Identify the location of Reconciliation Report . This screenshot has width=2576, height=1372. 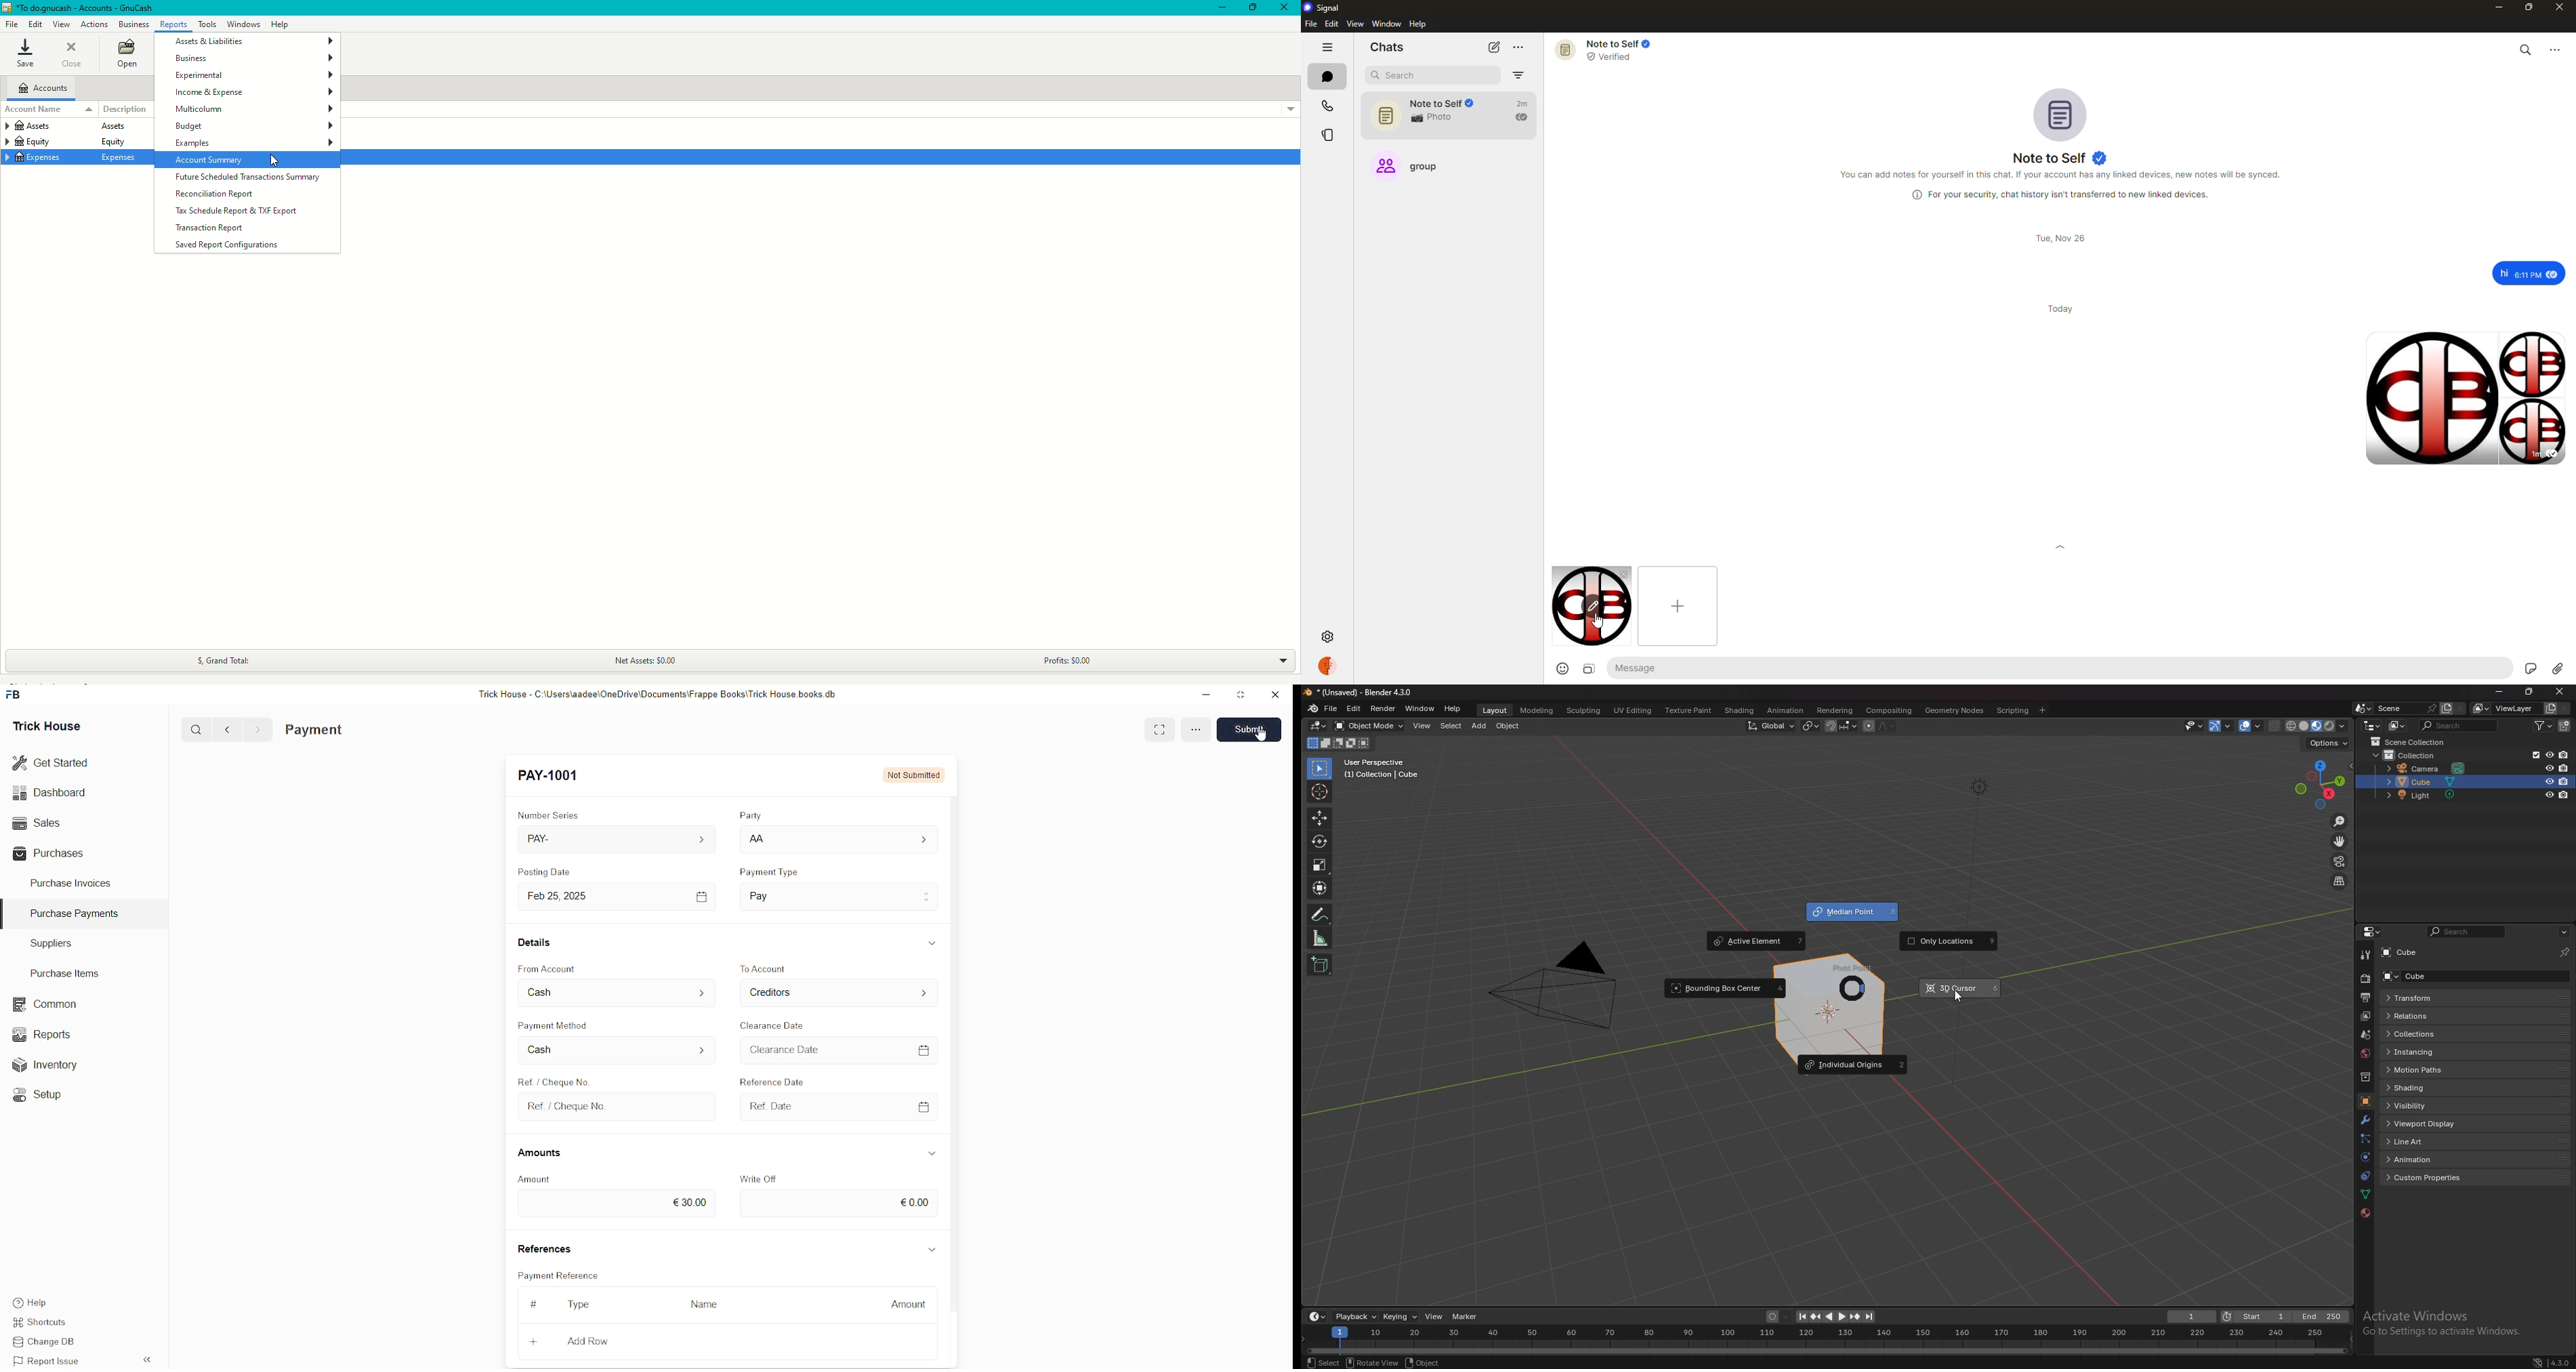
(215, 194).